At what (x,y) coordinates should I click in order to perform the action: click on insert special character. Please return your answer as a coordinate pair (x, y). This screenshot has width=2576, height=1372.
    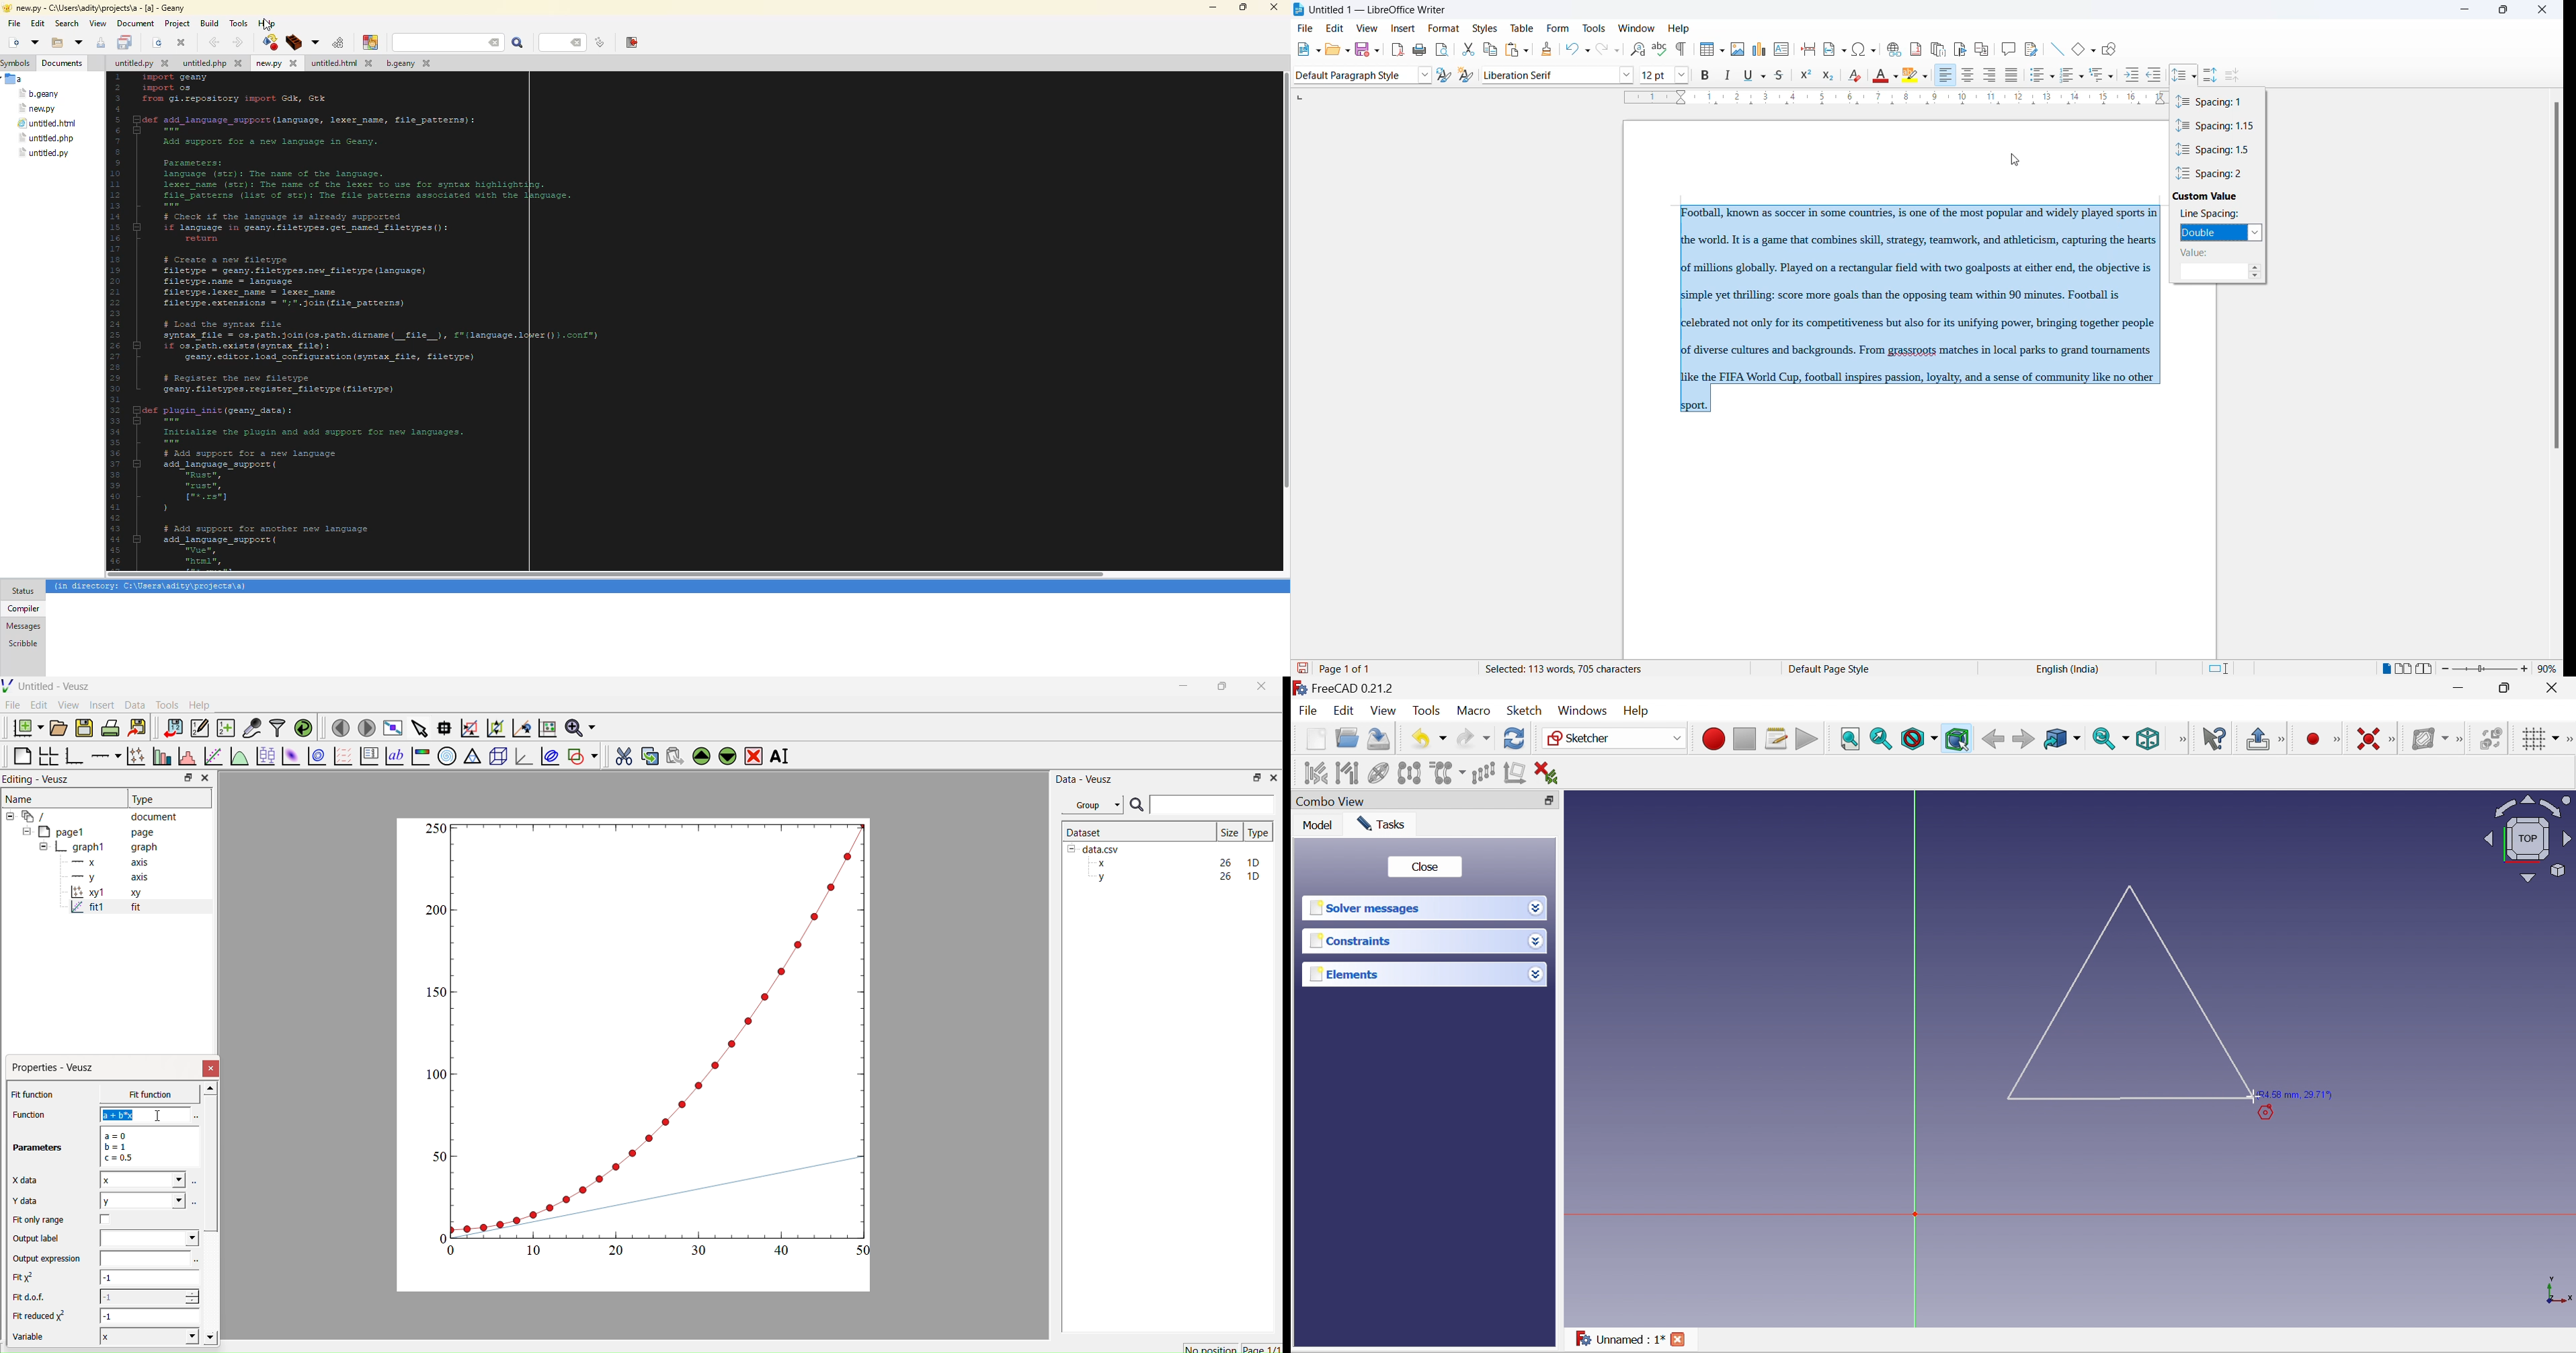
    Looking at the image, I should click on (1863, 50).